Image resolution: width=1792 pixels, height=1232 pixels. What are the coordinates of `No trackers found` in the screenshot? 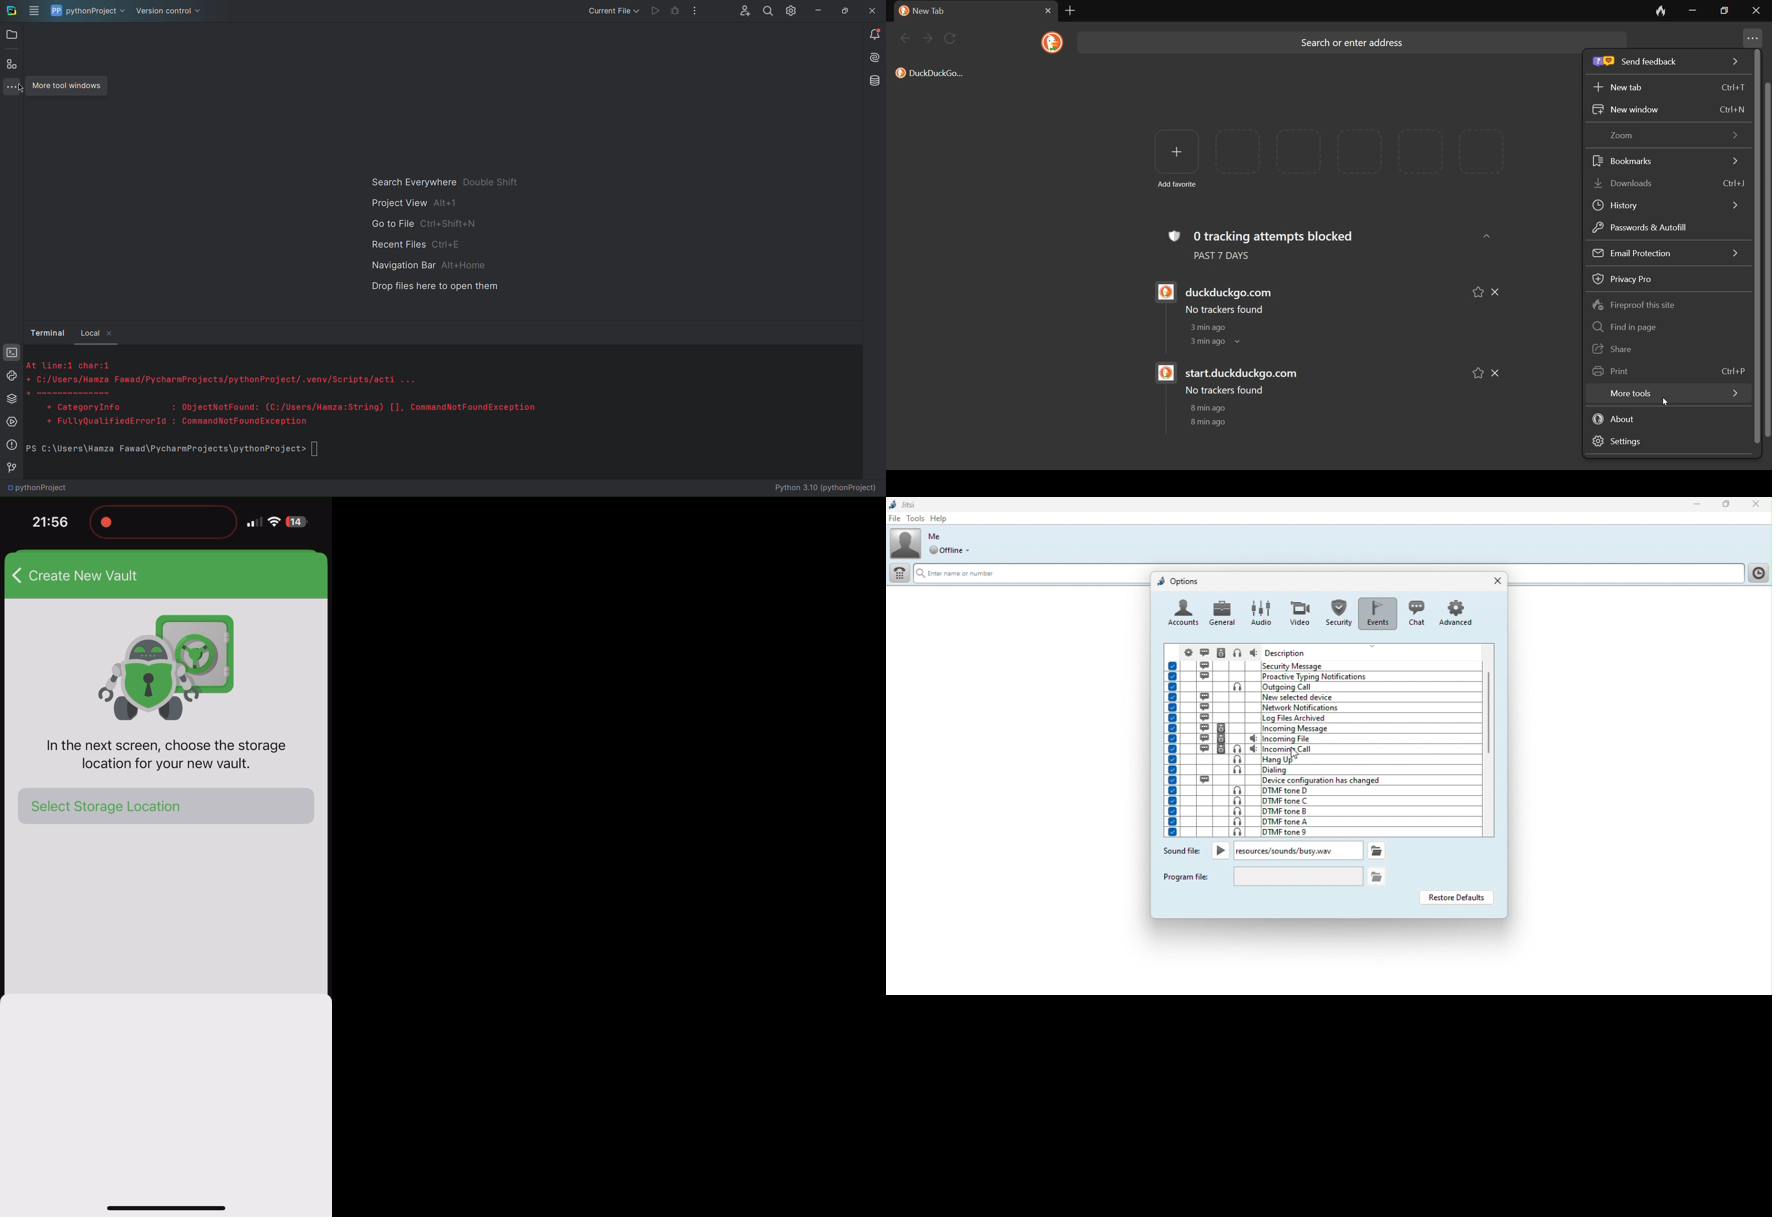 It's located at (1225, 391).